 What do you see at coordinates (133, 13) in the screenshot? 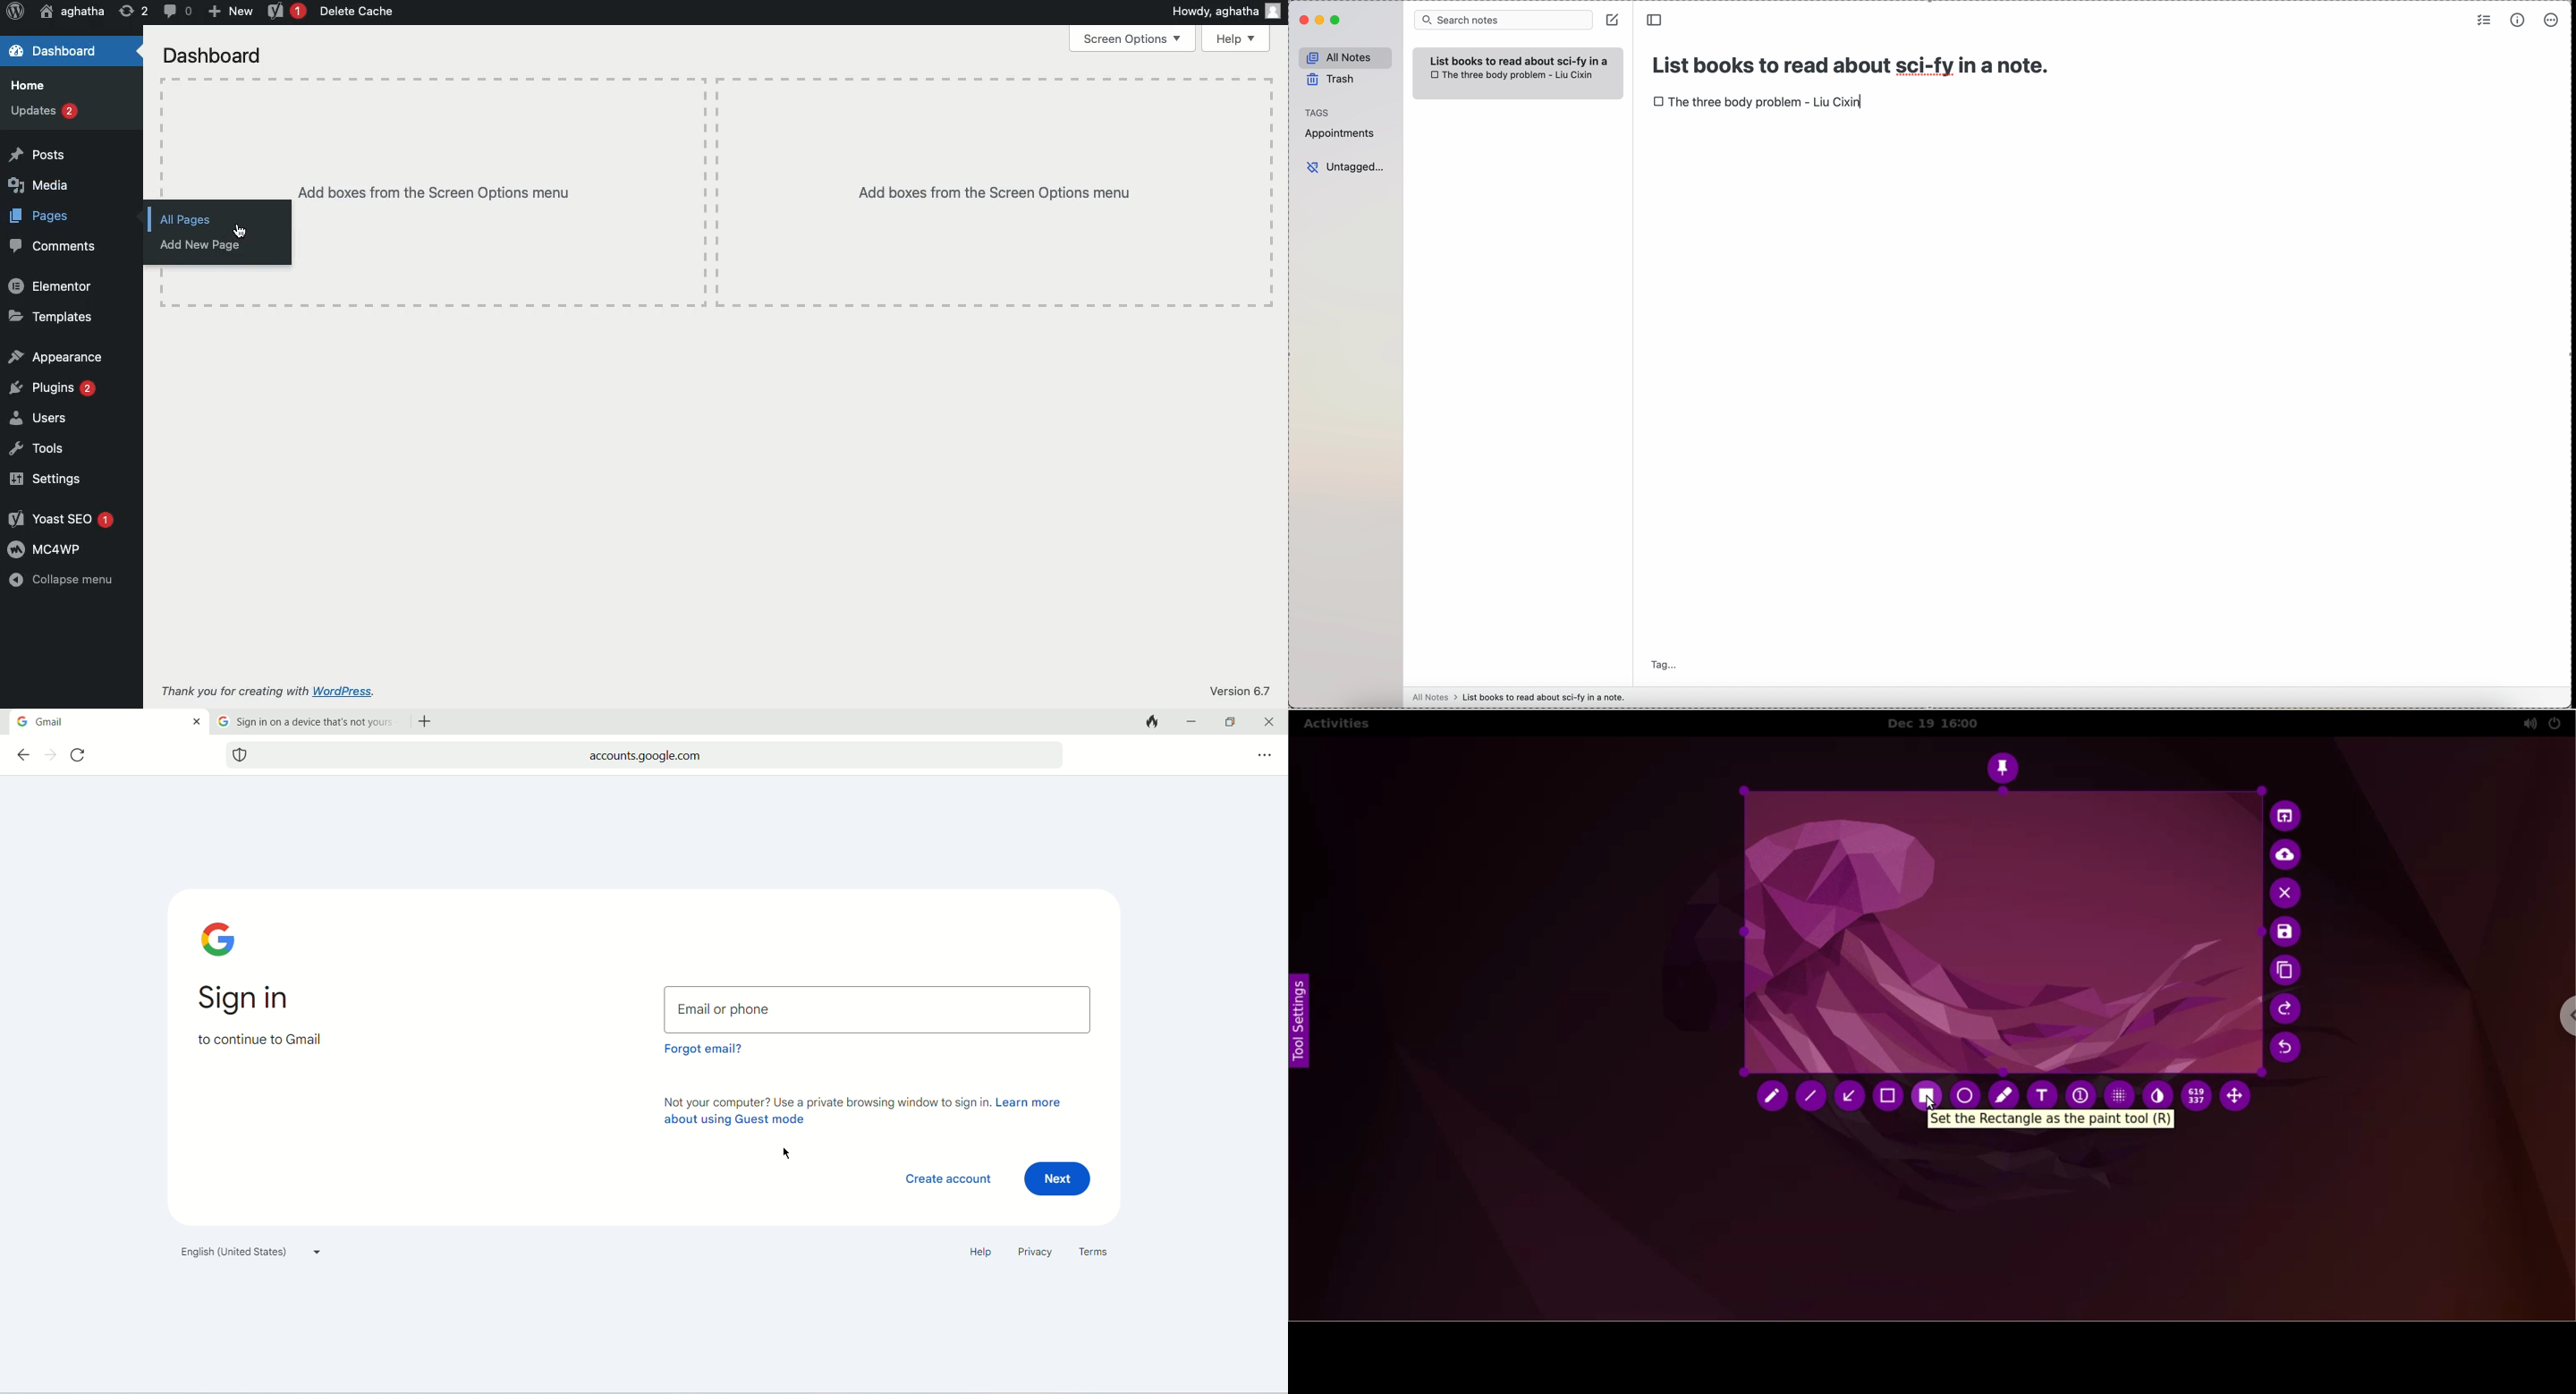
I see `Revision` at bounding box center [133, 13].